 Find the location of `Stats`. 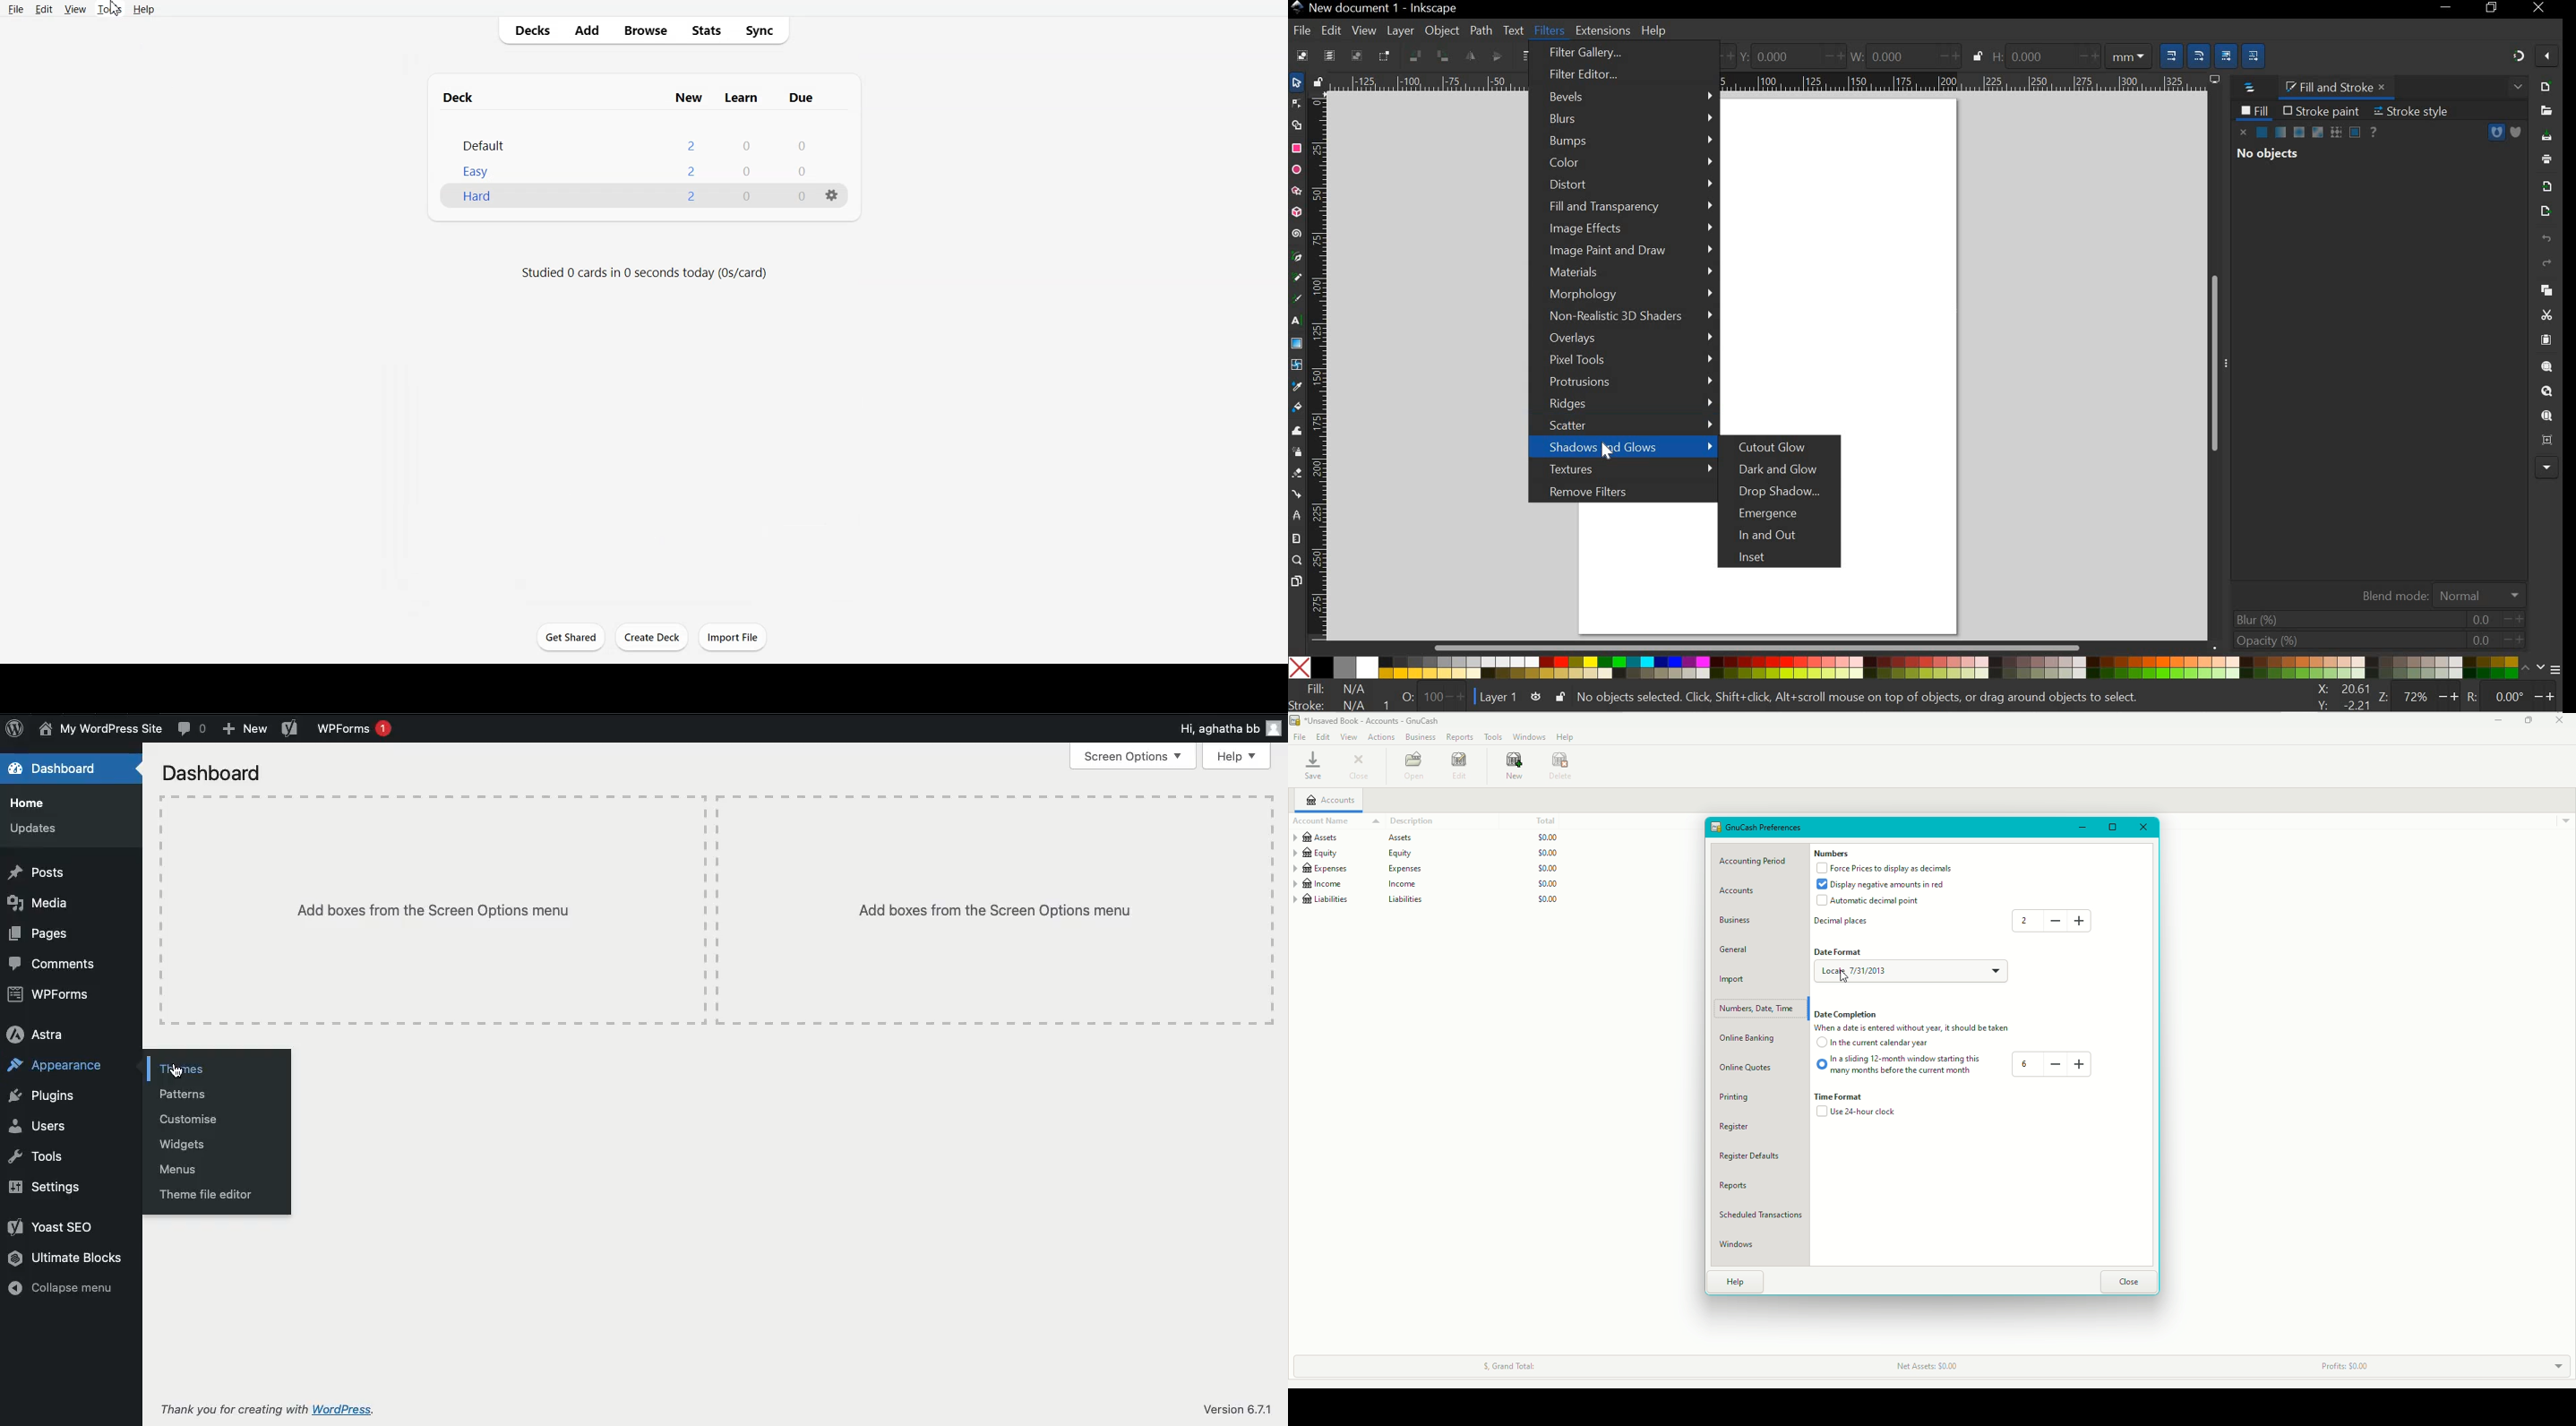

Stats is located at coordinates (706, 31).